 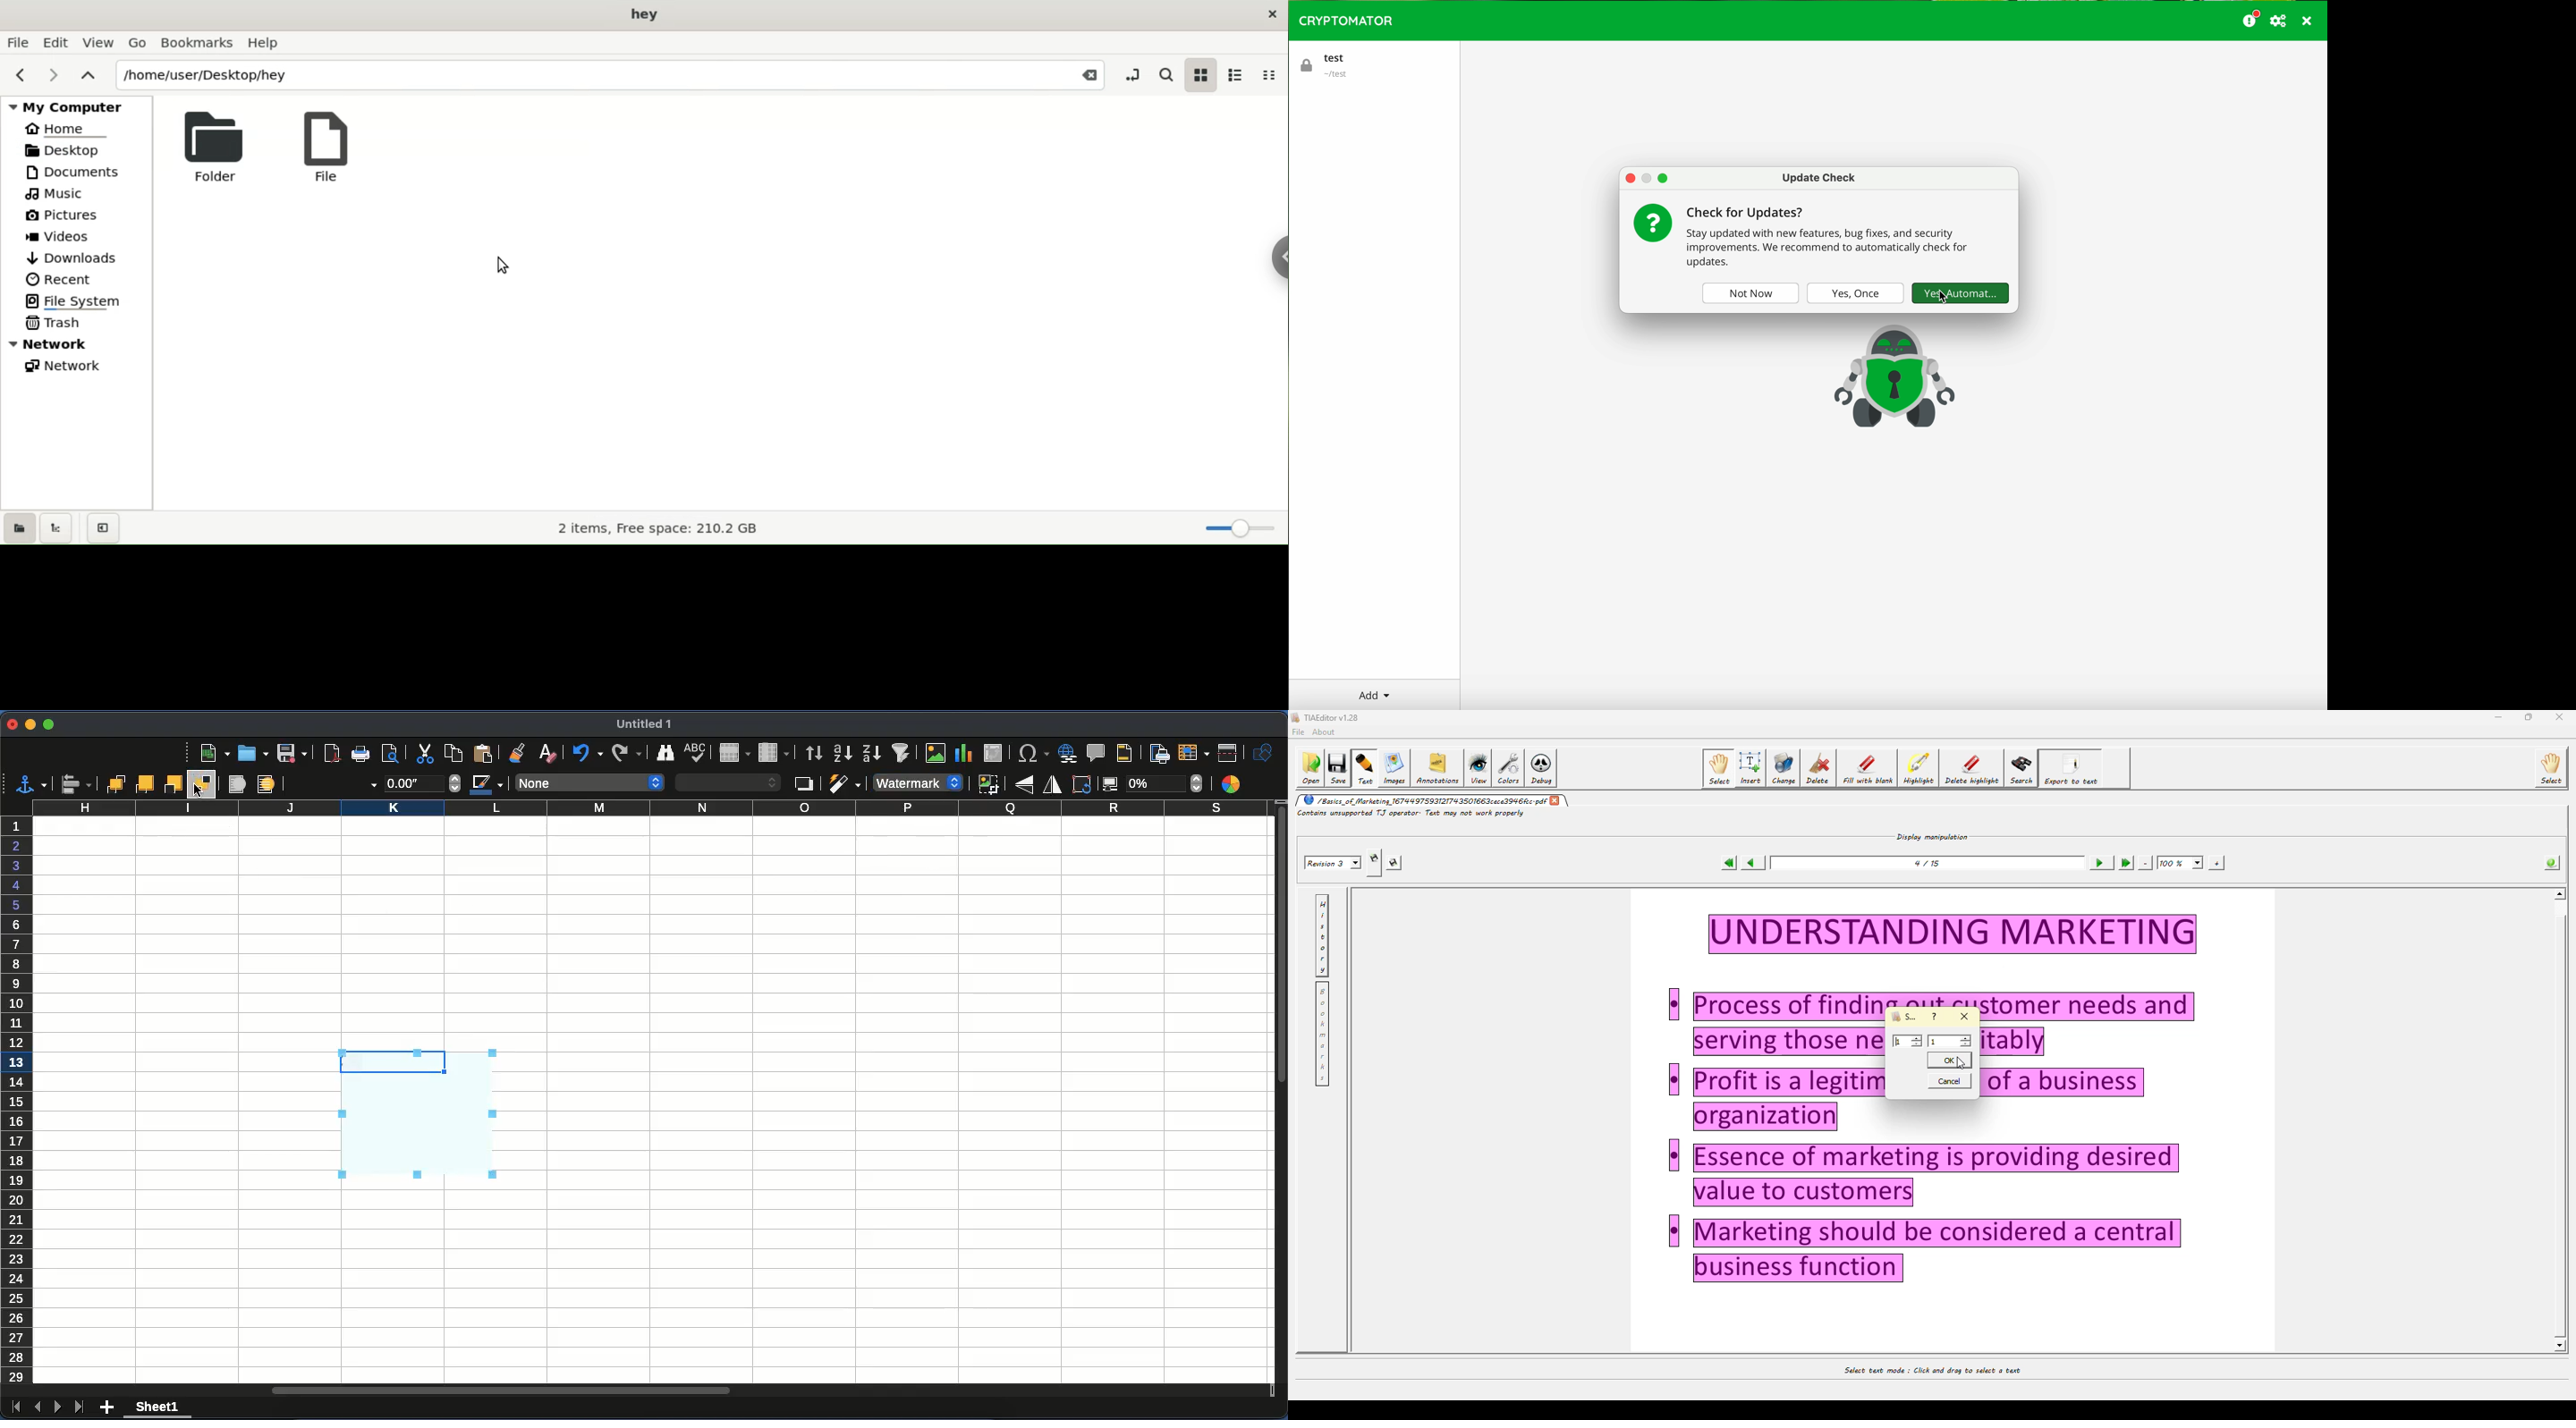 I want to click on split window, so click(x=1227, y=754).